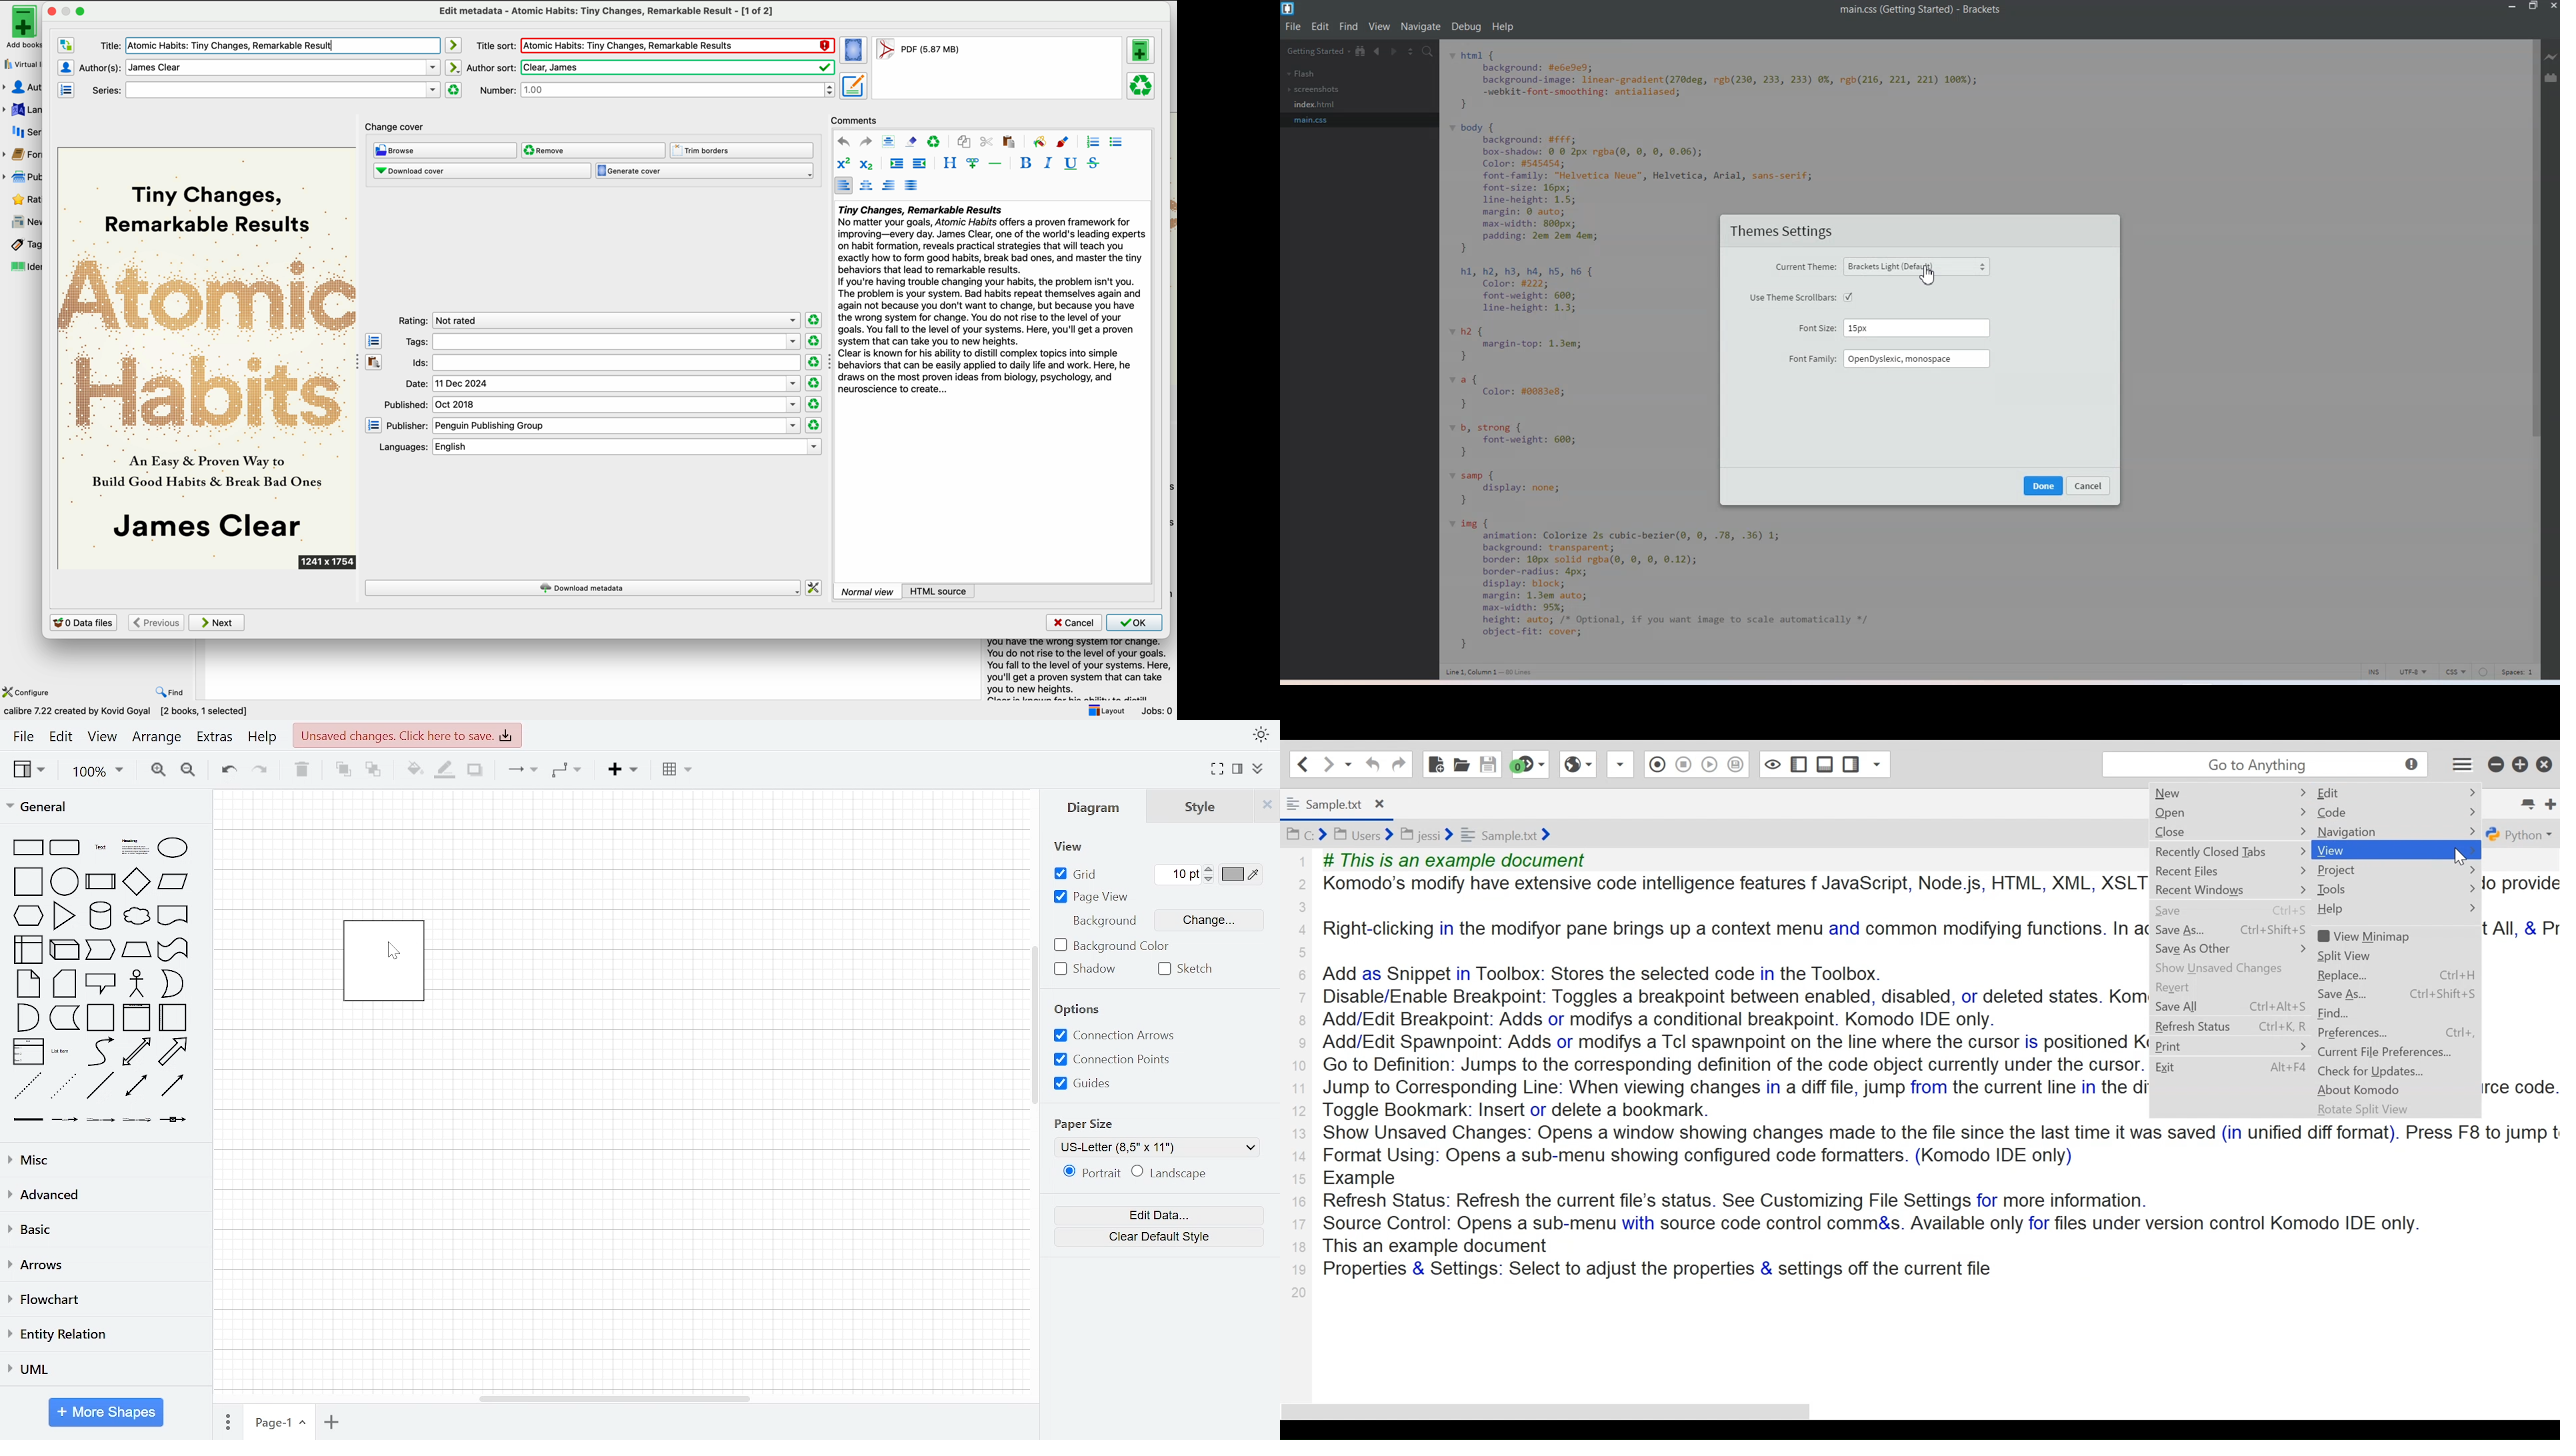  I want to click on Open, so click(2184, 813).